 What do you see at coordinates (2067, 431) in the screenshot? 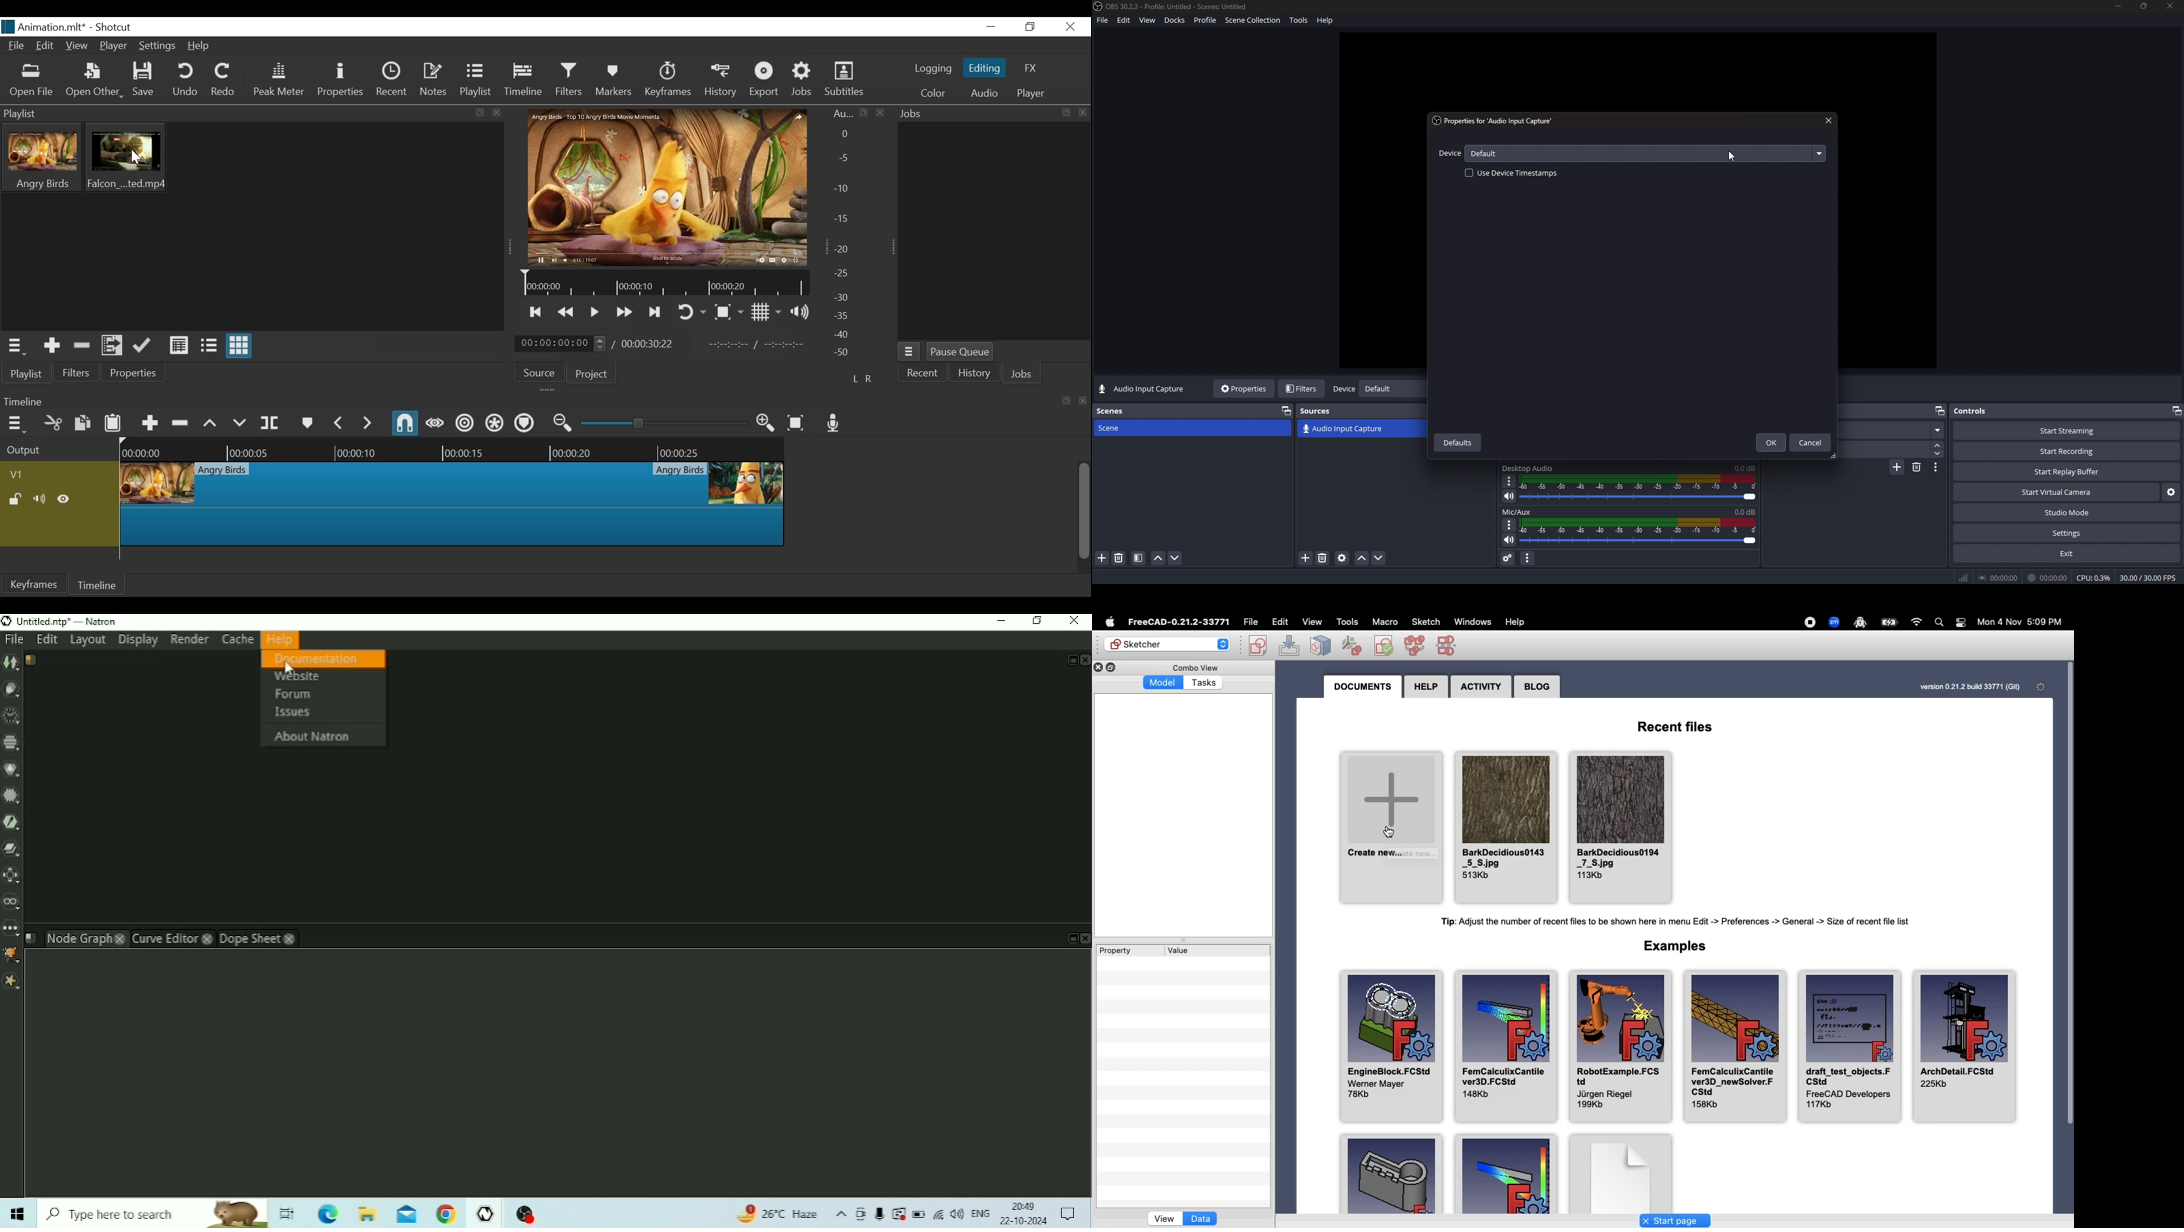
I see `start streaming` at bounding box center [2067, 431].